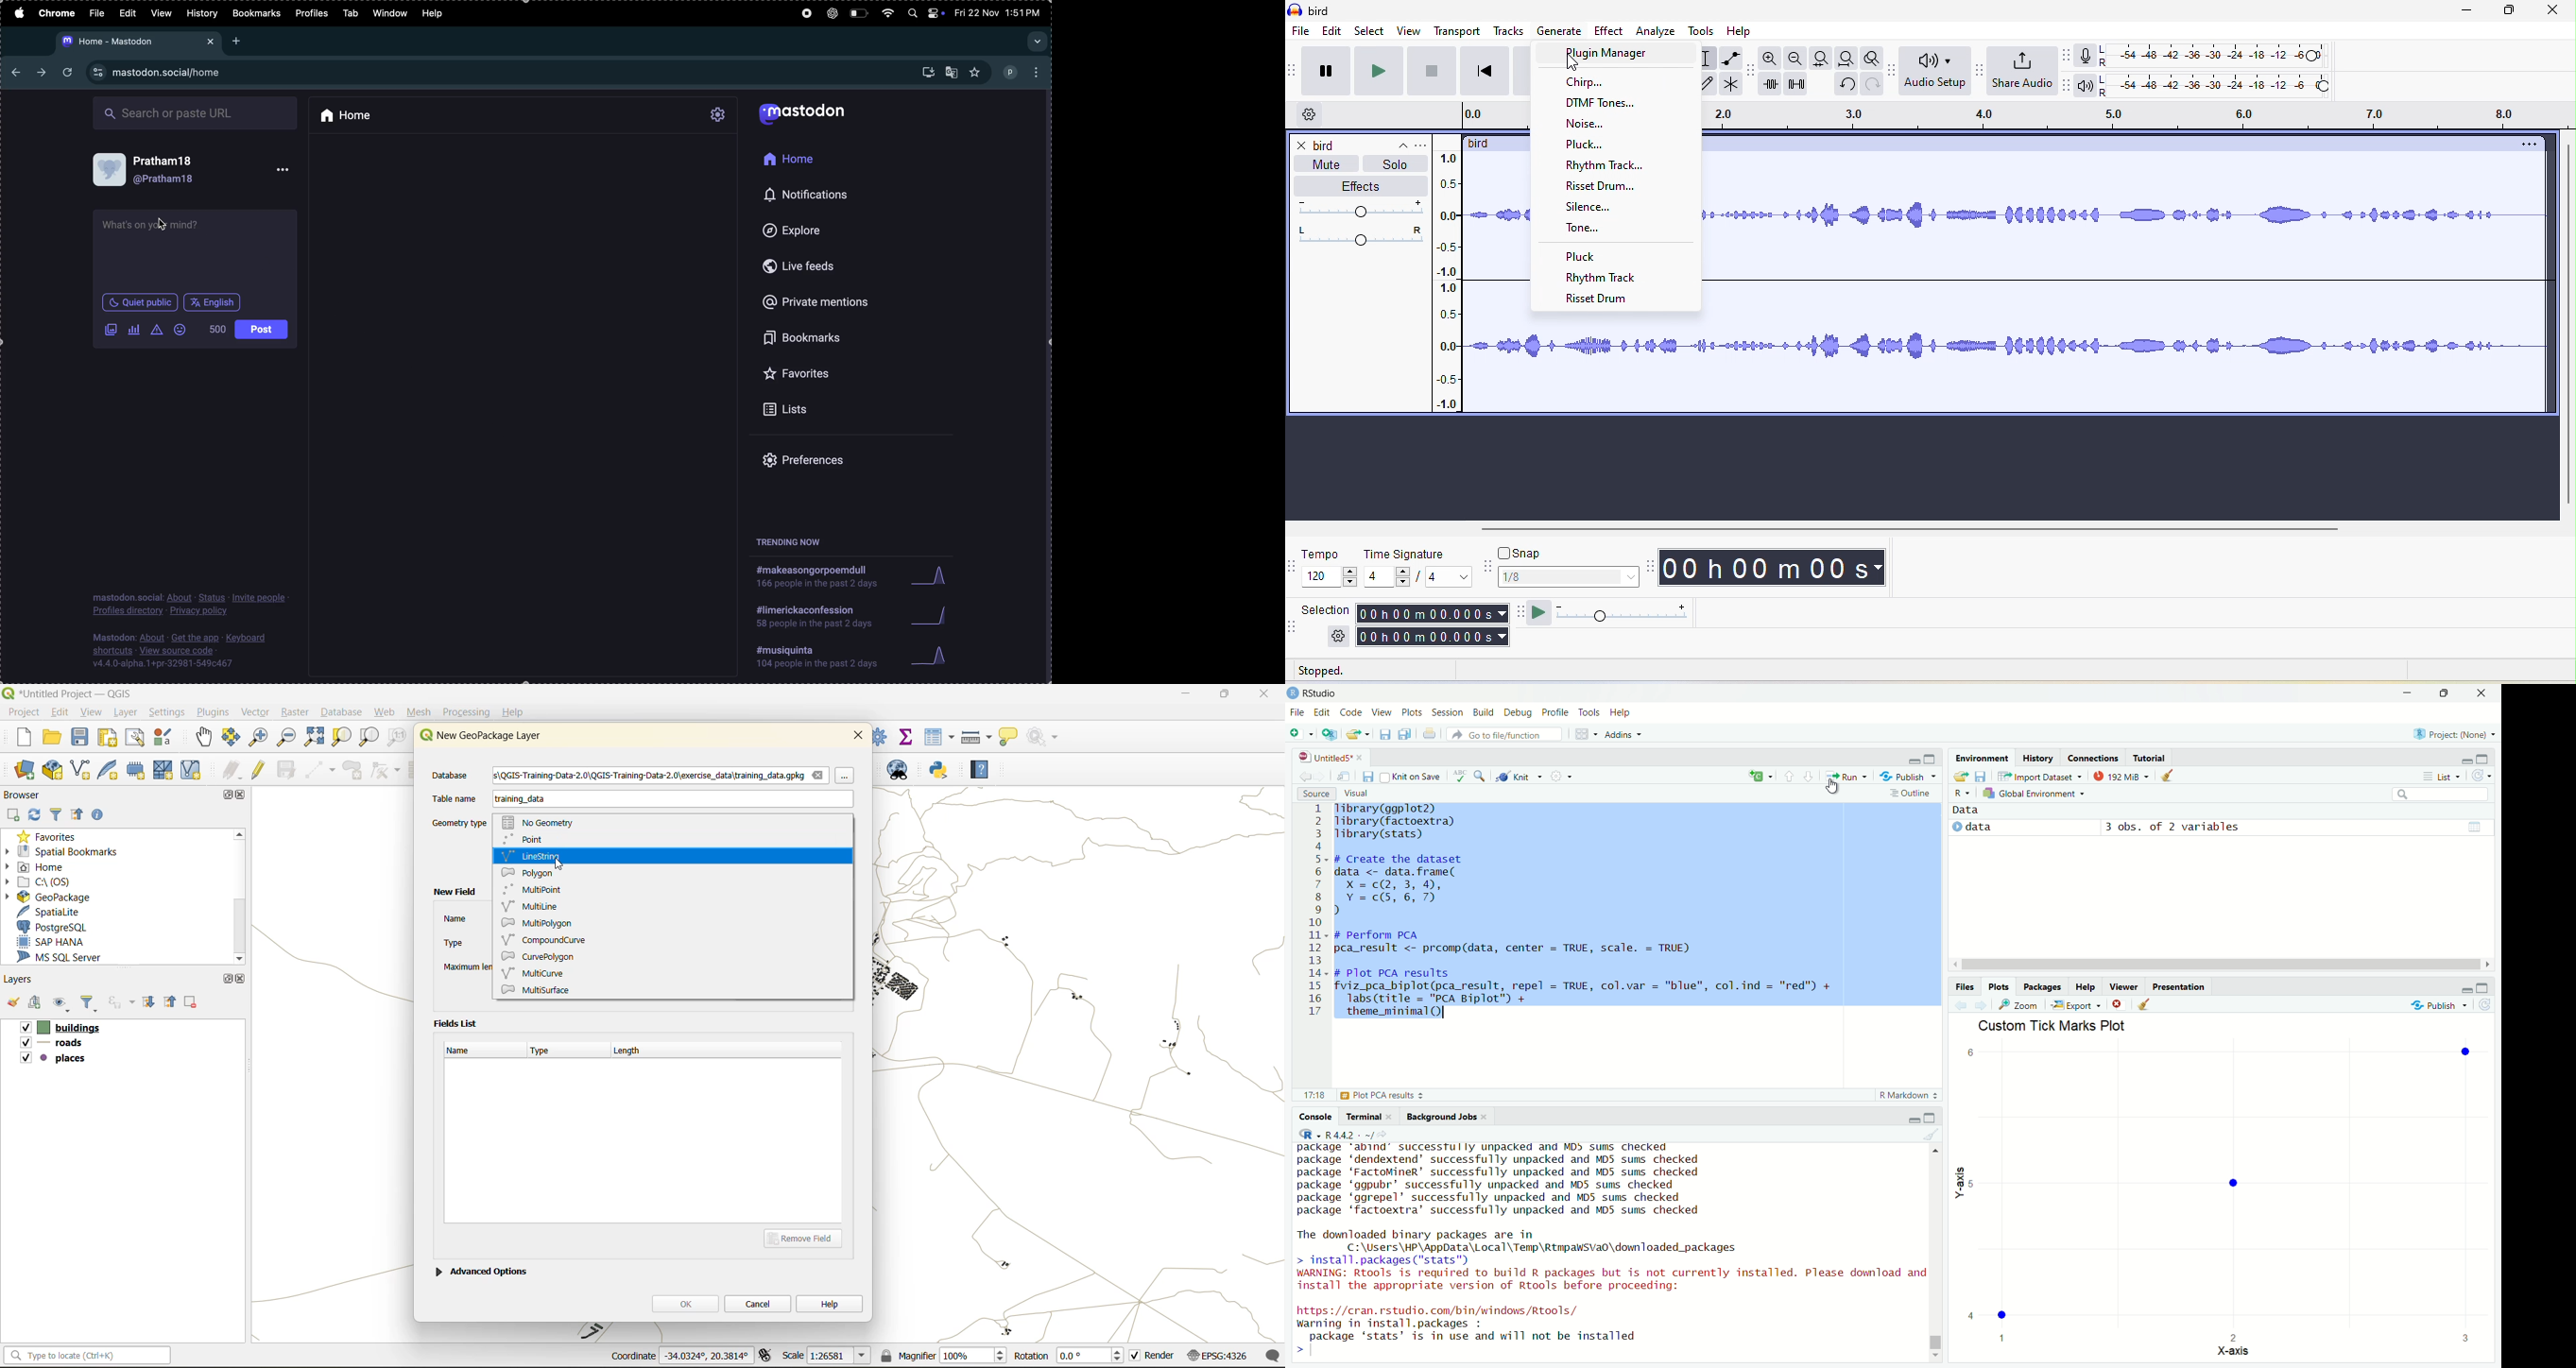  What do you see at coordinates (807, 1237) in the screenshot?
I see `remove field` at bounding box center [807, 1237].